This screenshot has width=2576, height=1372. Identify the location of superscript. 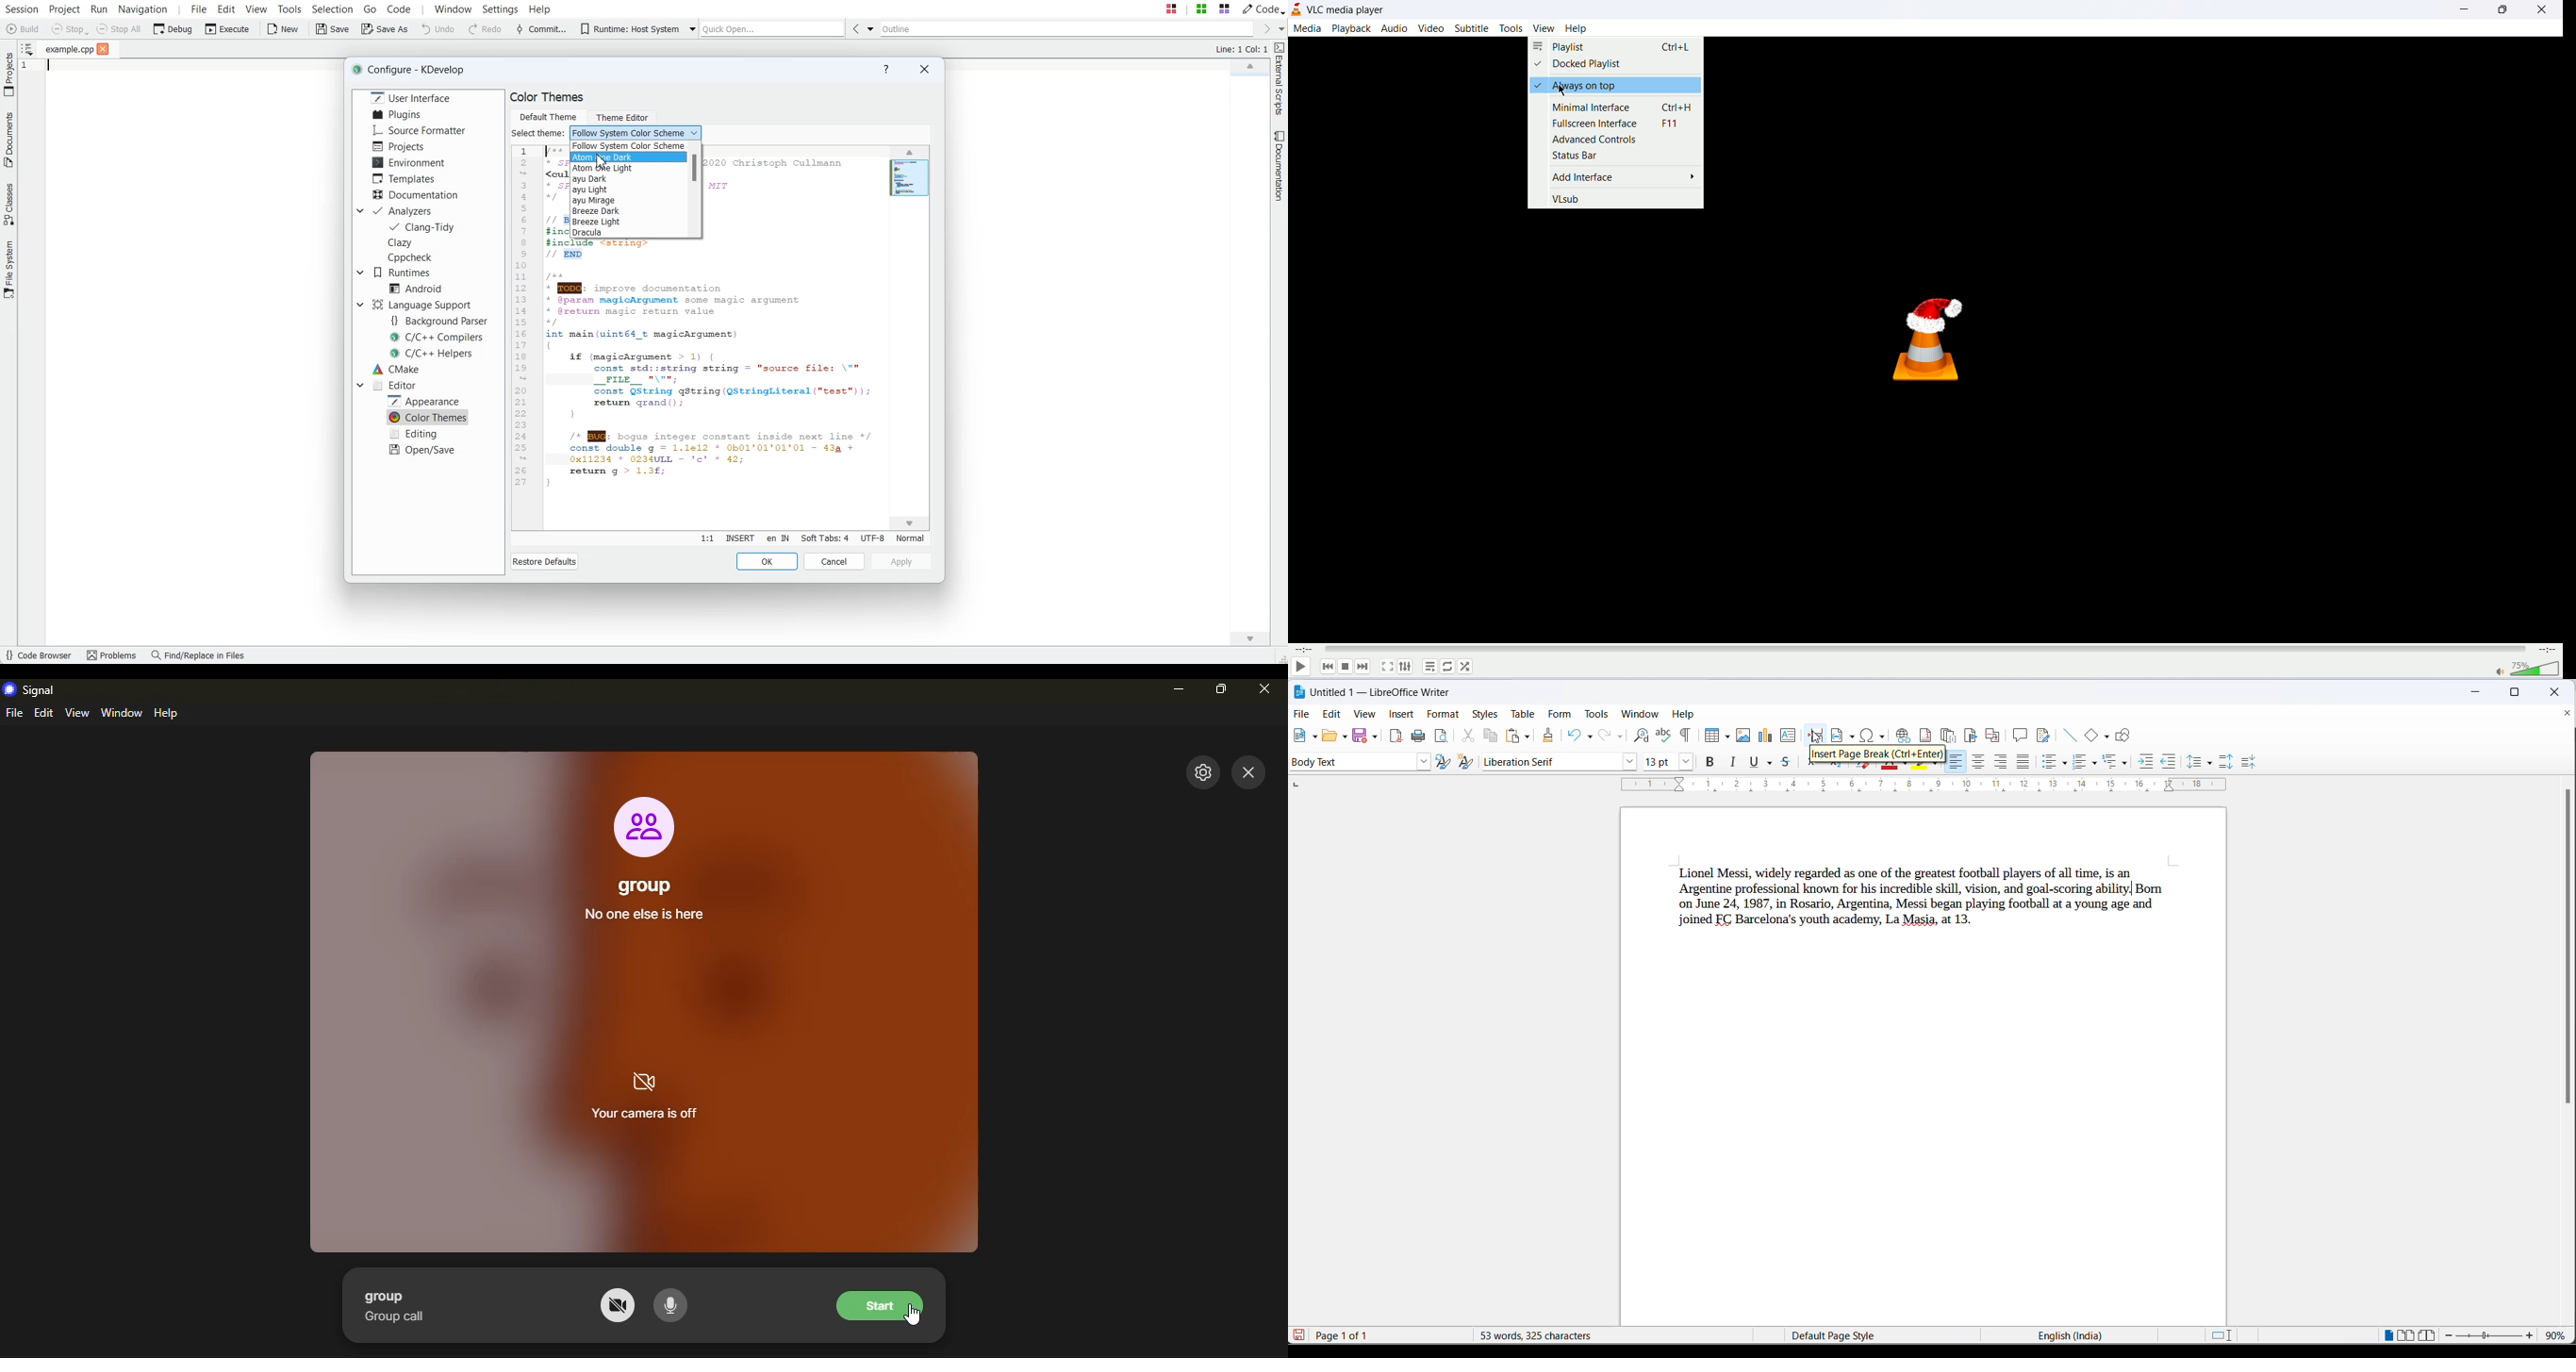
(1813, 764).